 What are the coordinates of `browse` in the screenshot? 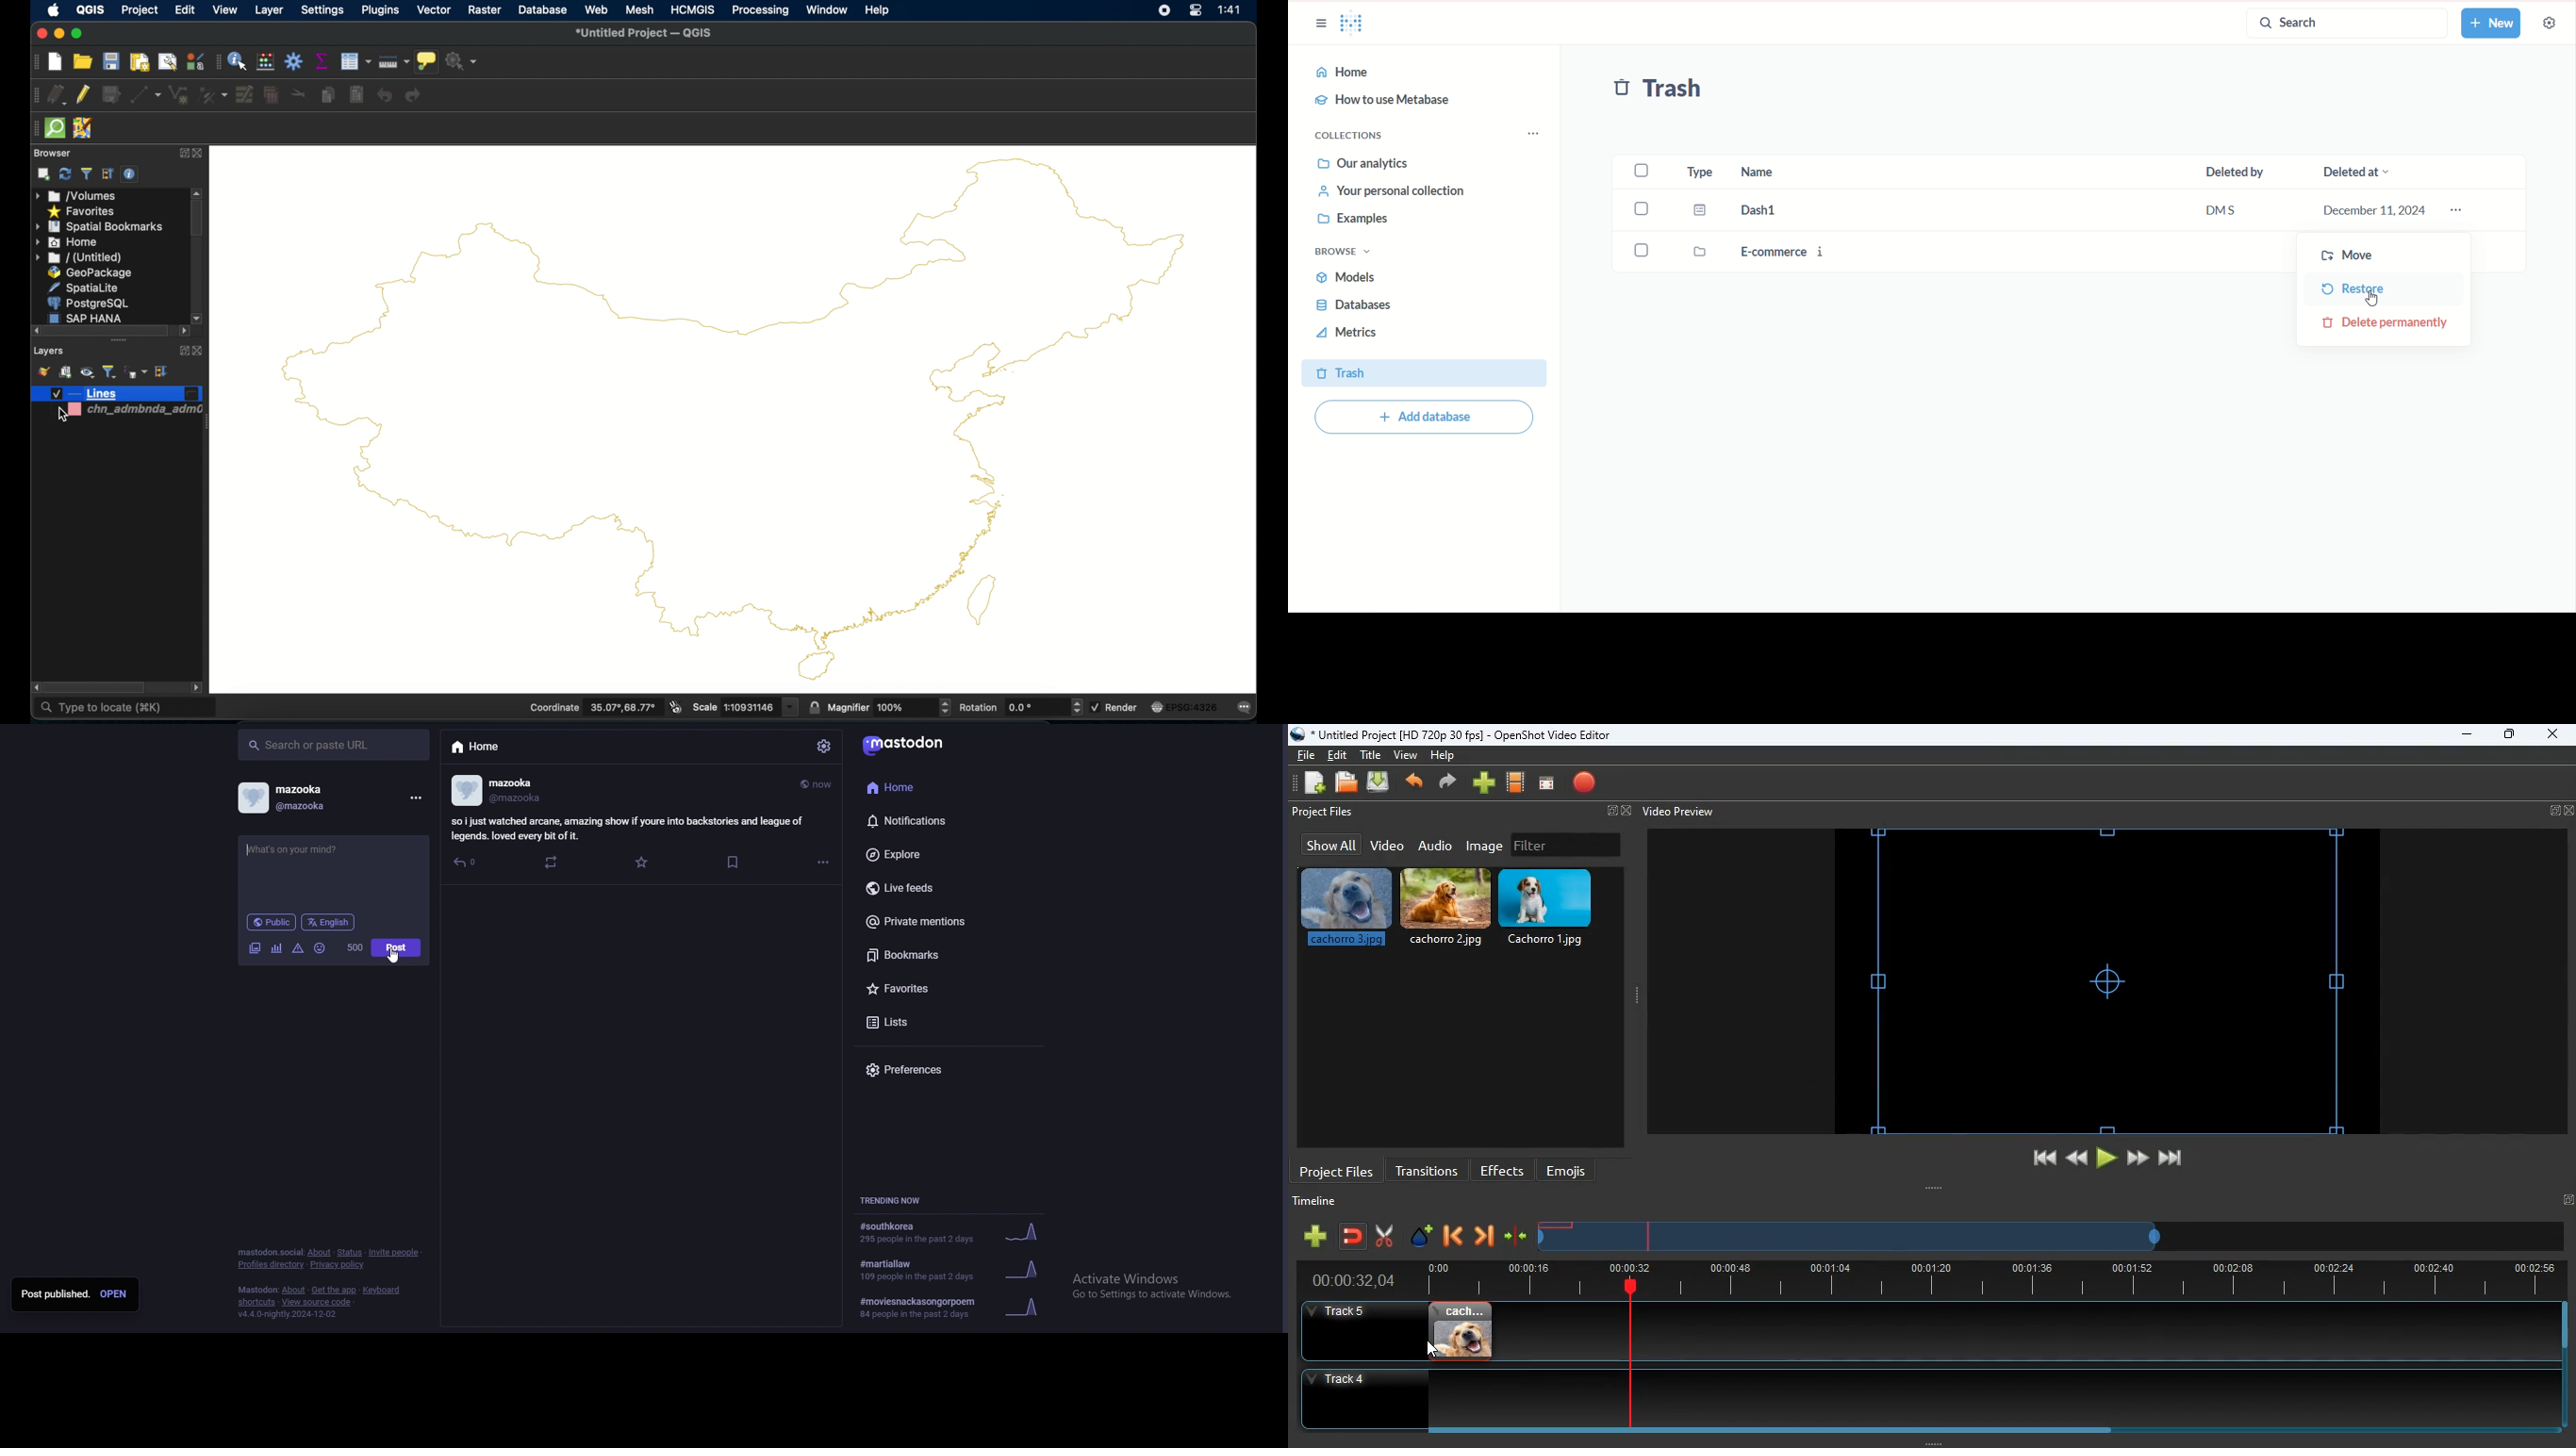 It's located at (1344, 252).